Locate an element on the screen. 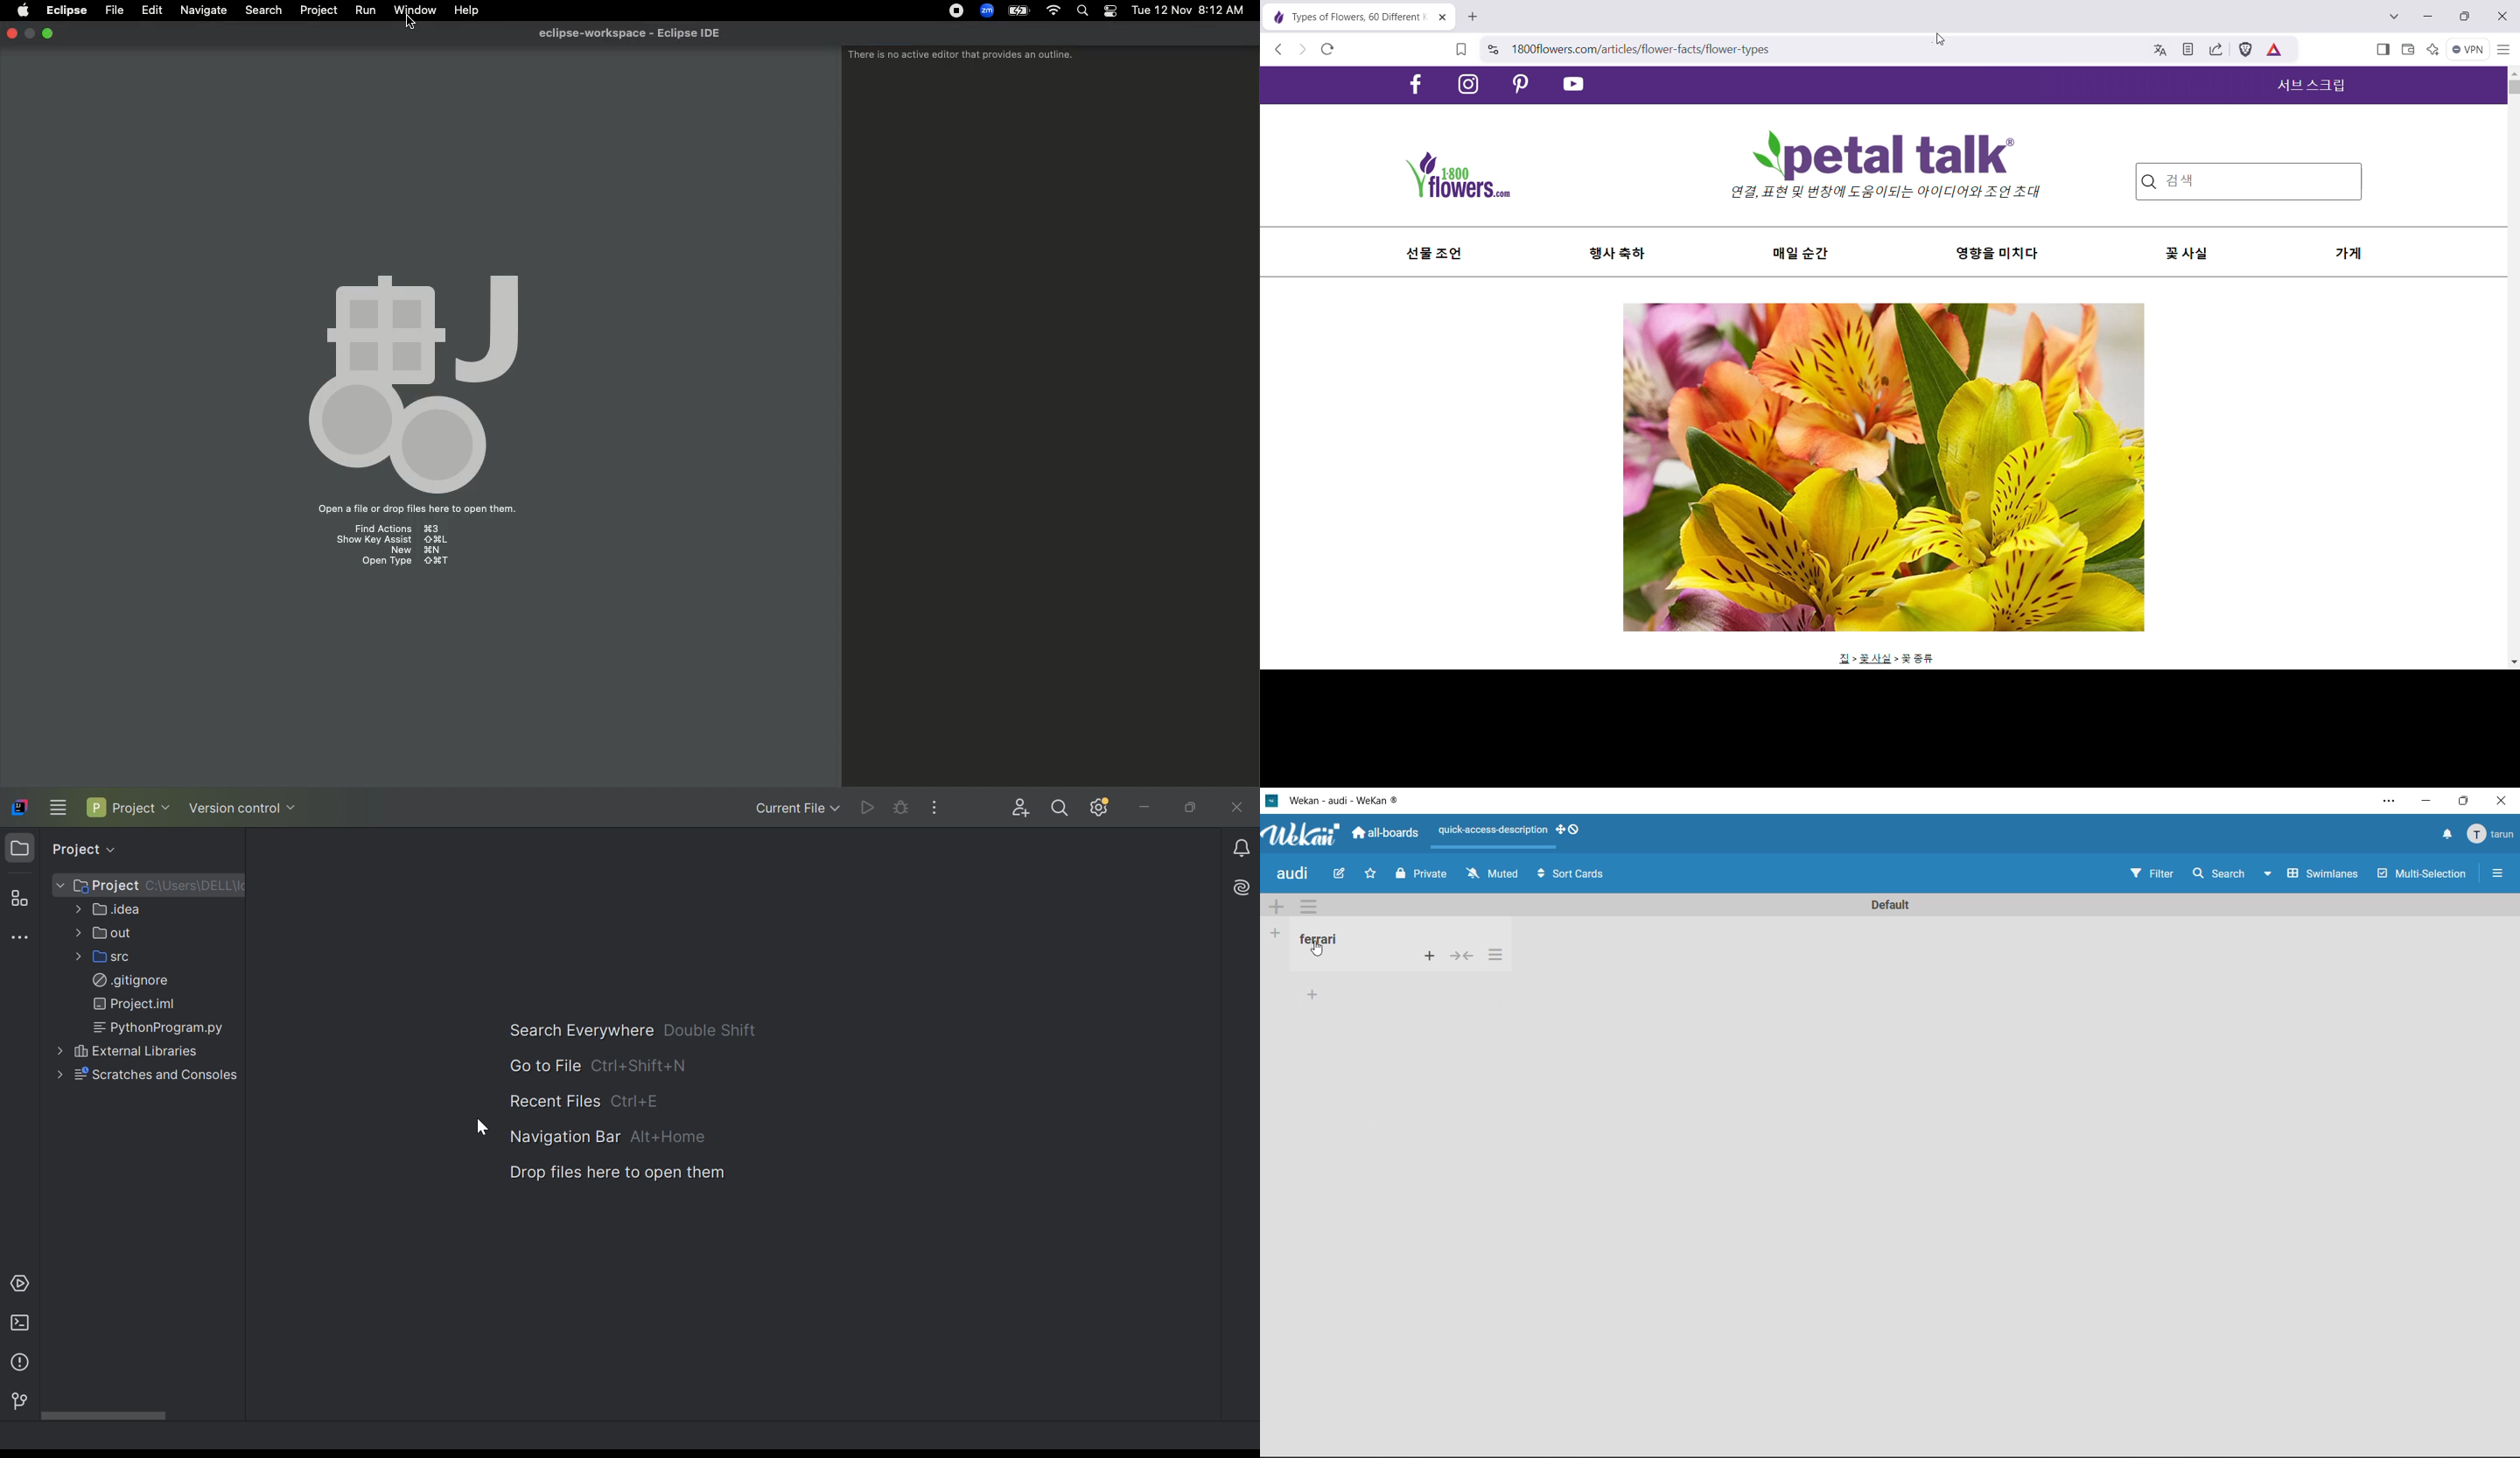 The image size is (2520, 1484). Edit is located at coordinates (150, 9).